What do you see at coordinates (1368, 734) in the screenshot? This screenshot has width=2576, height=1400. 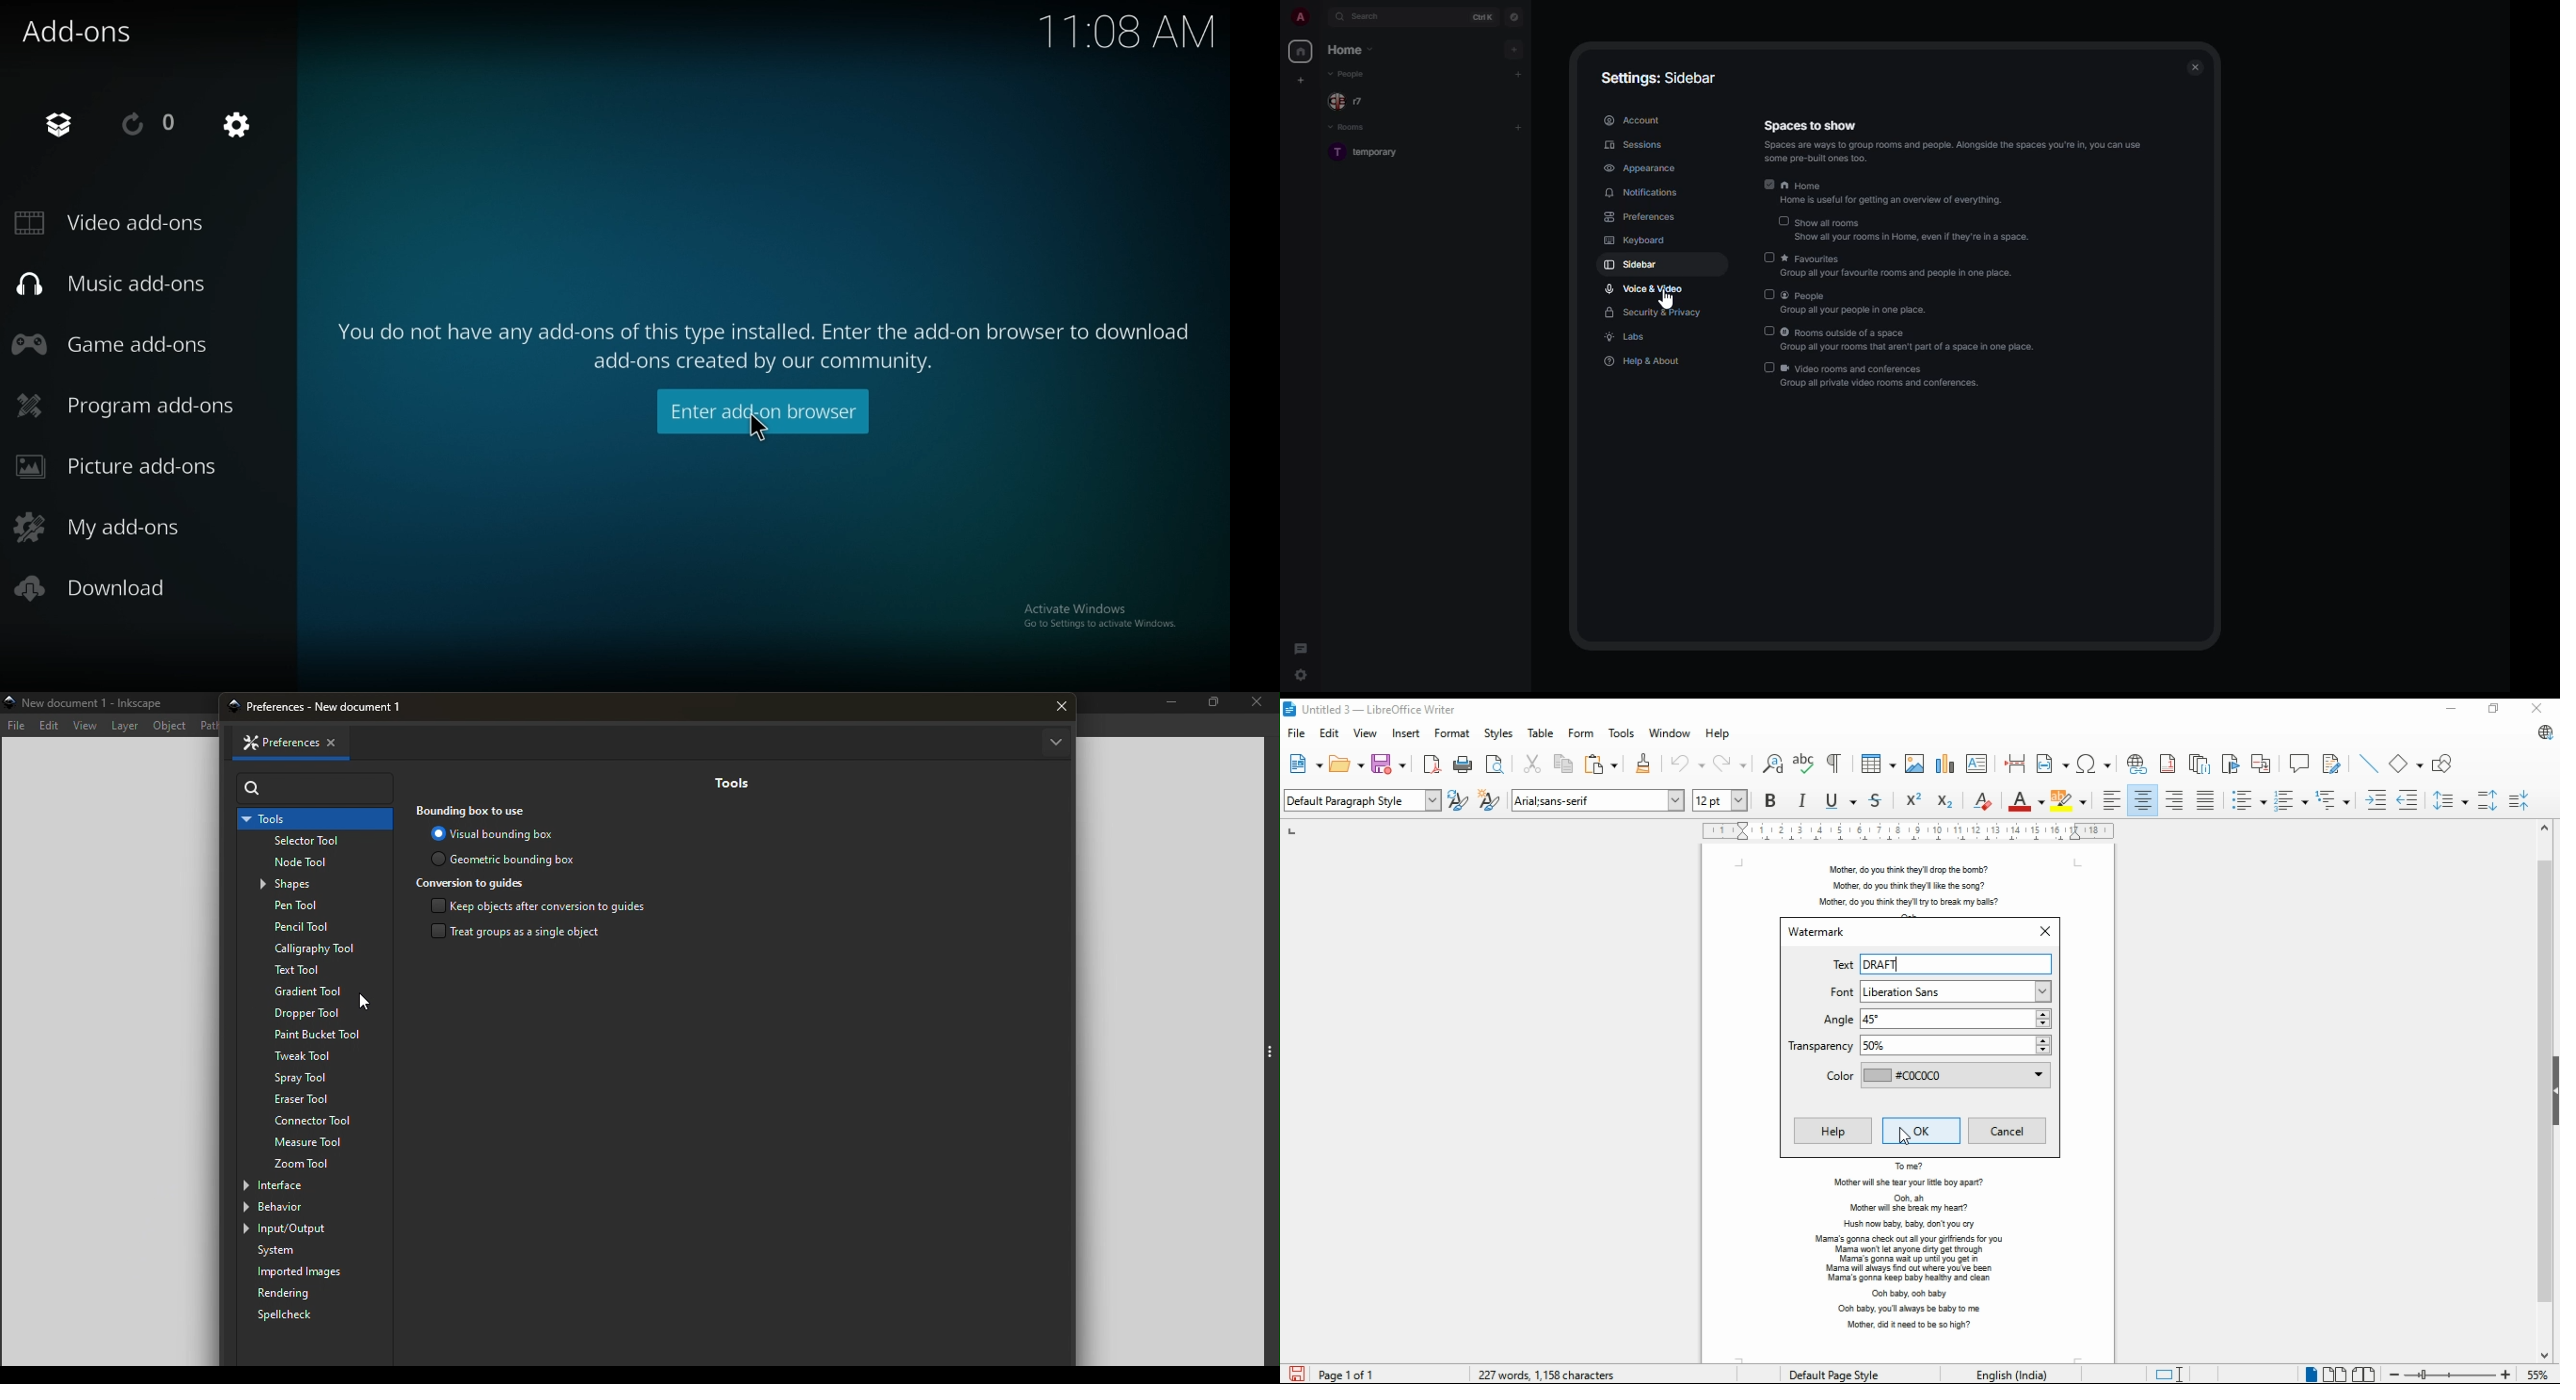 I see `view` at bounding box center [1368, 734].